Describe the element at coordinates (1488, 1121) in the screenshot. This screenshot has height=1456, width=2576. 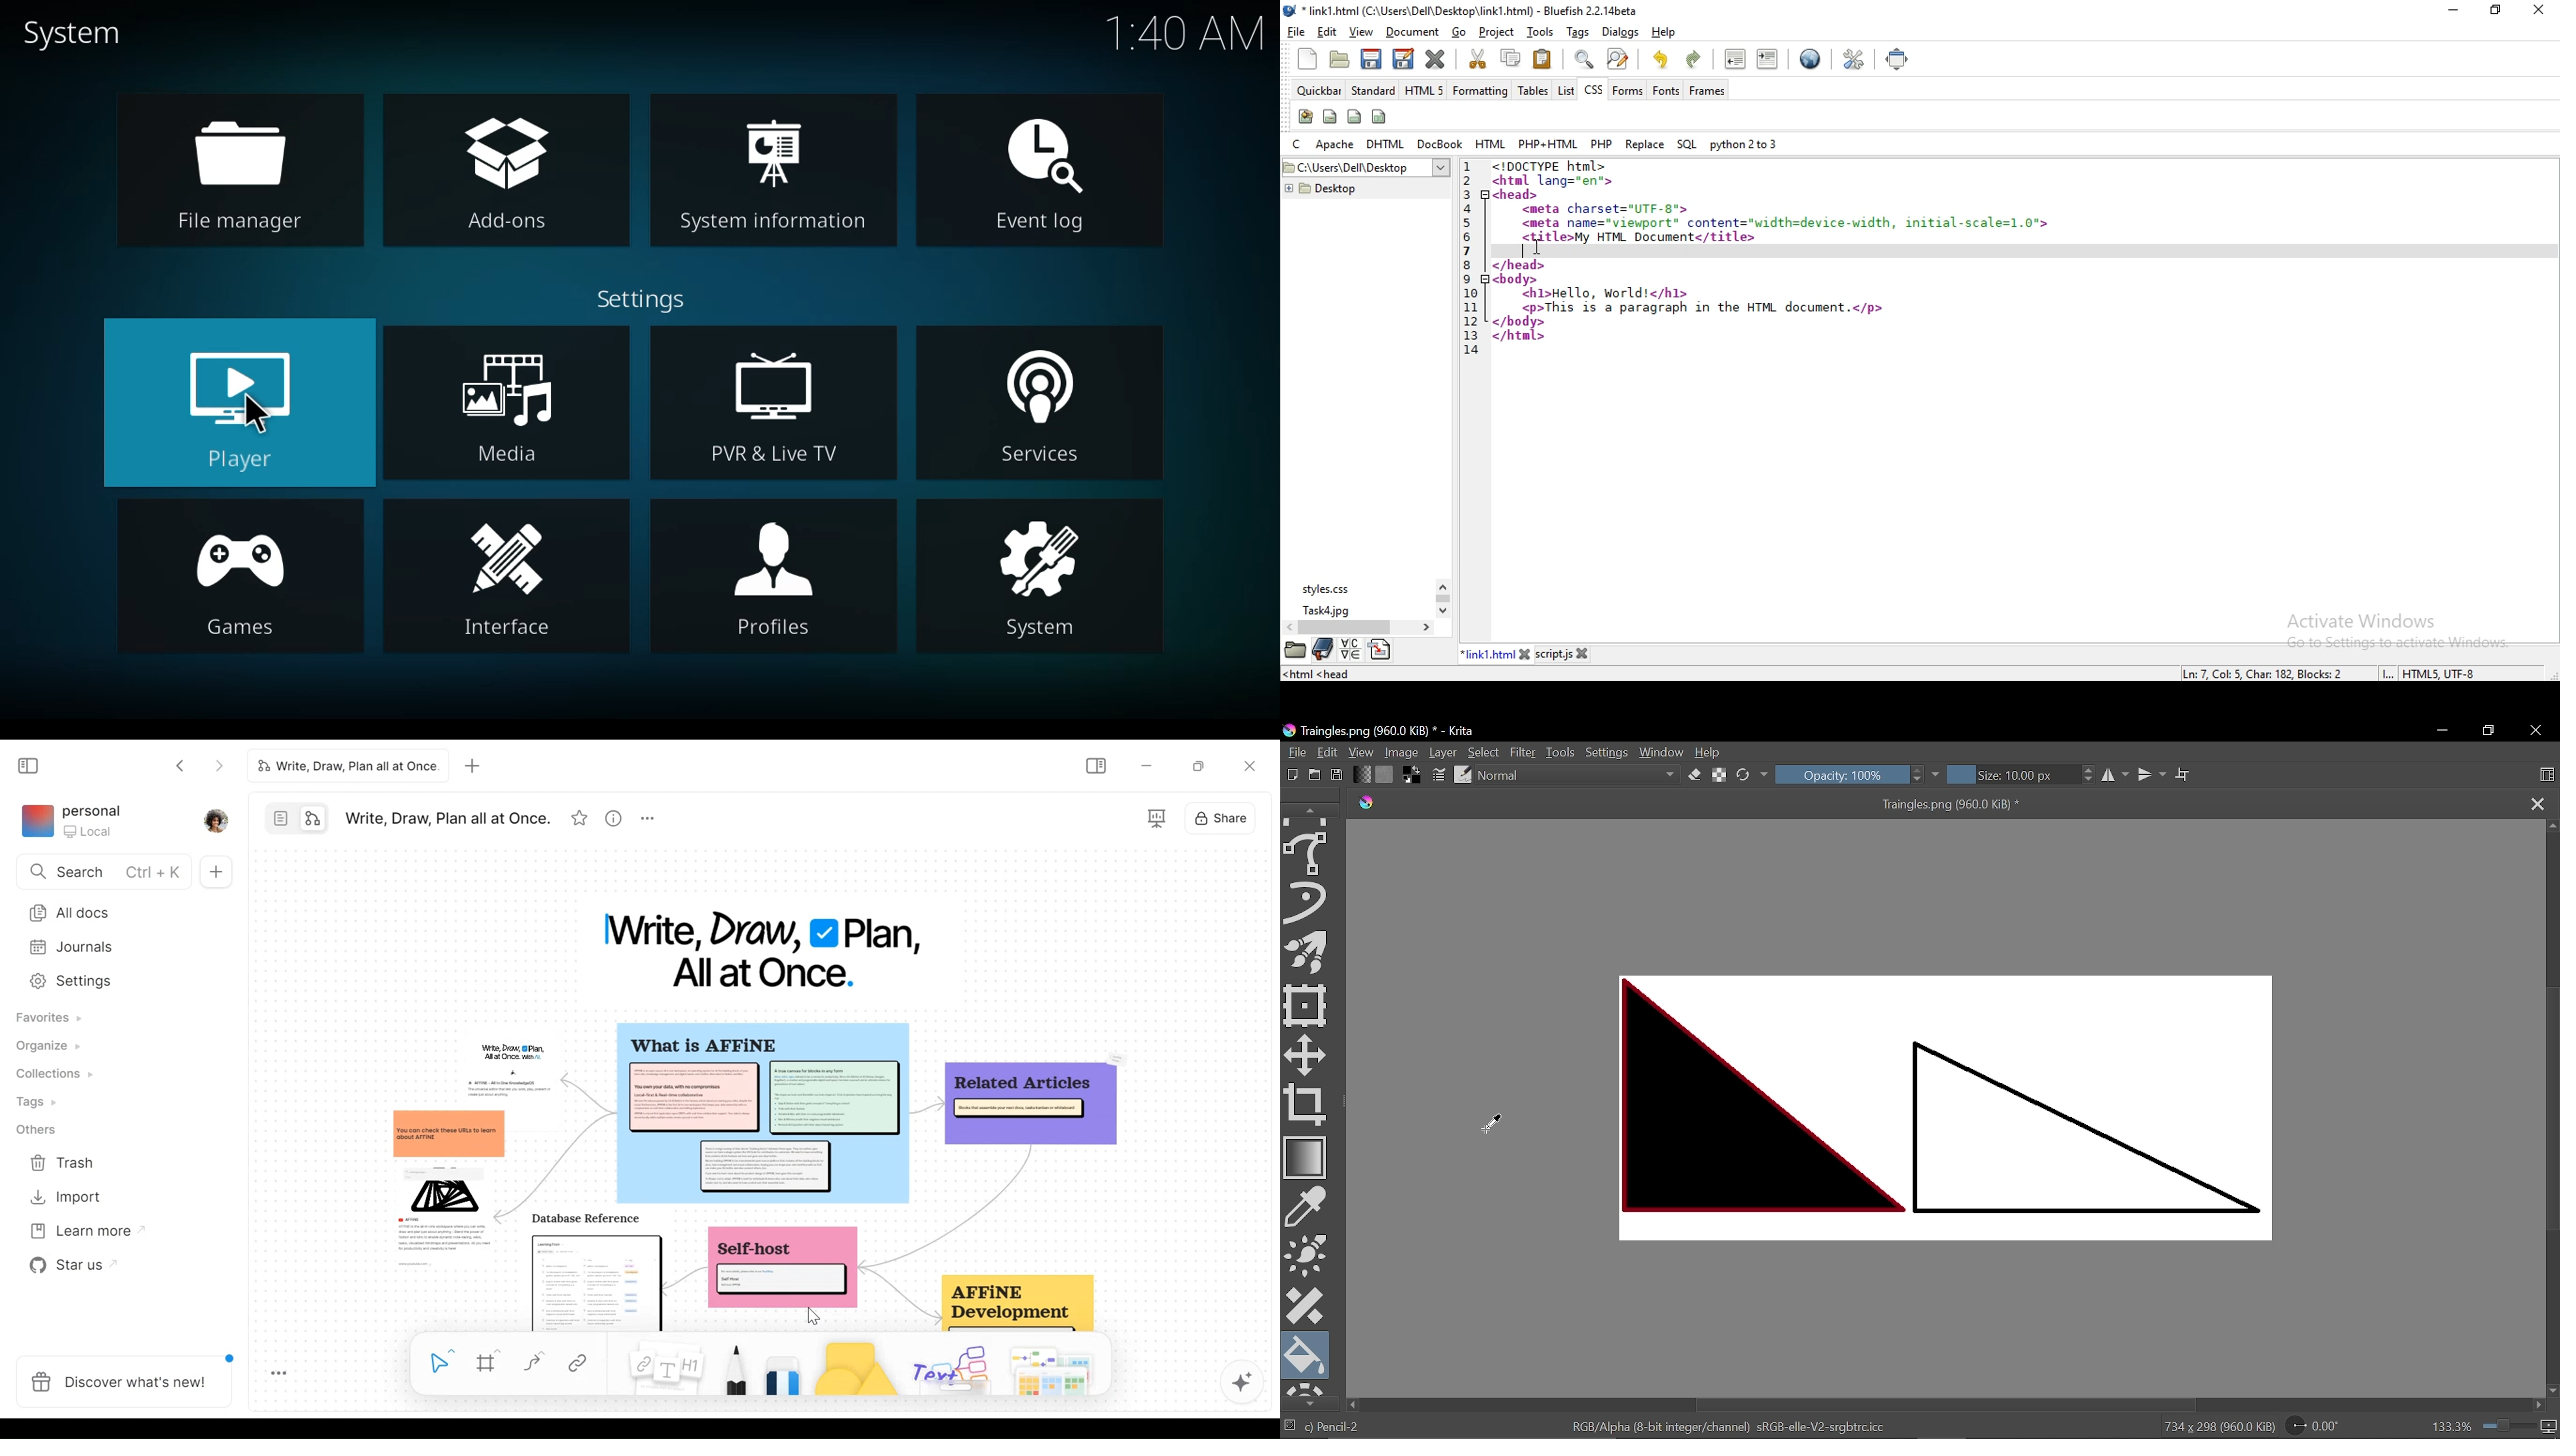
I see `cursor` at that location.